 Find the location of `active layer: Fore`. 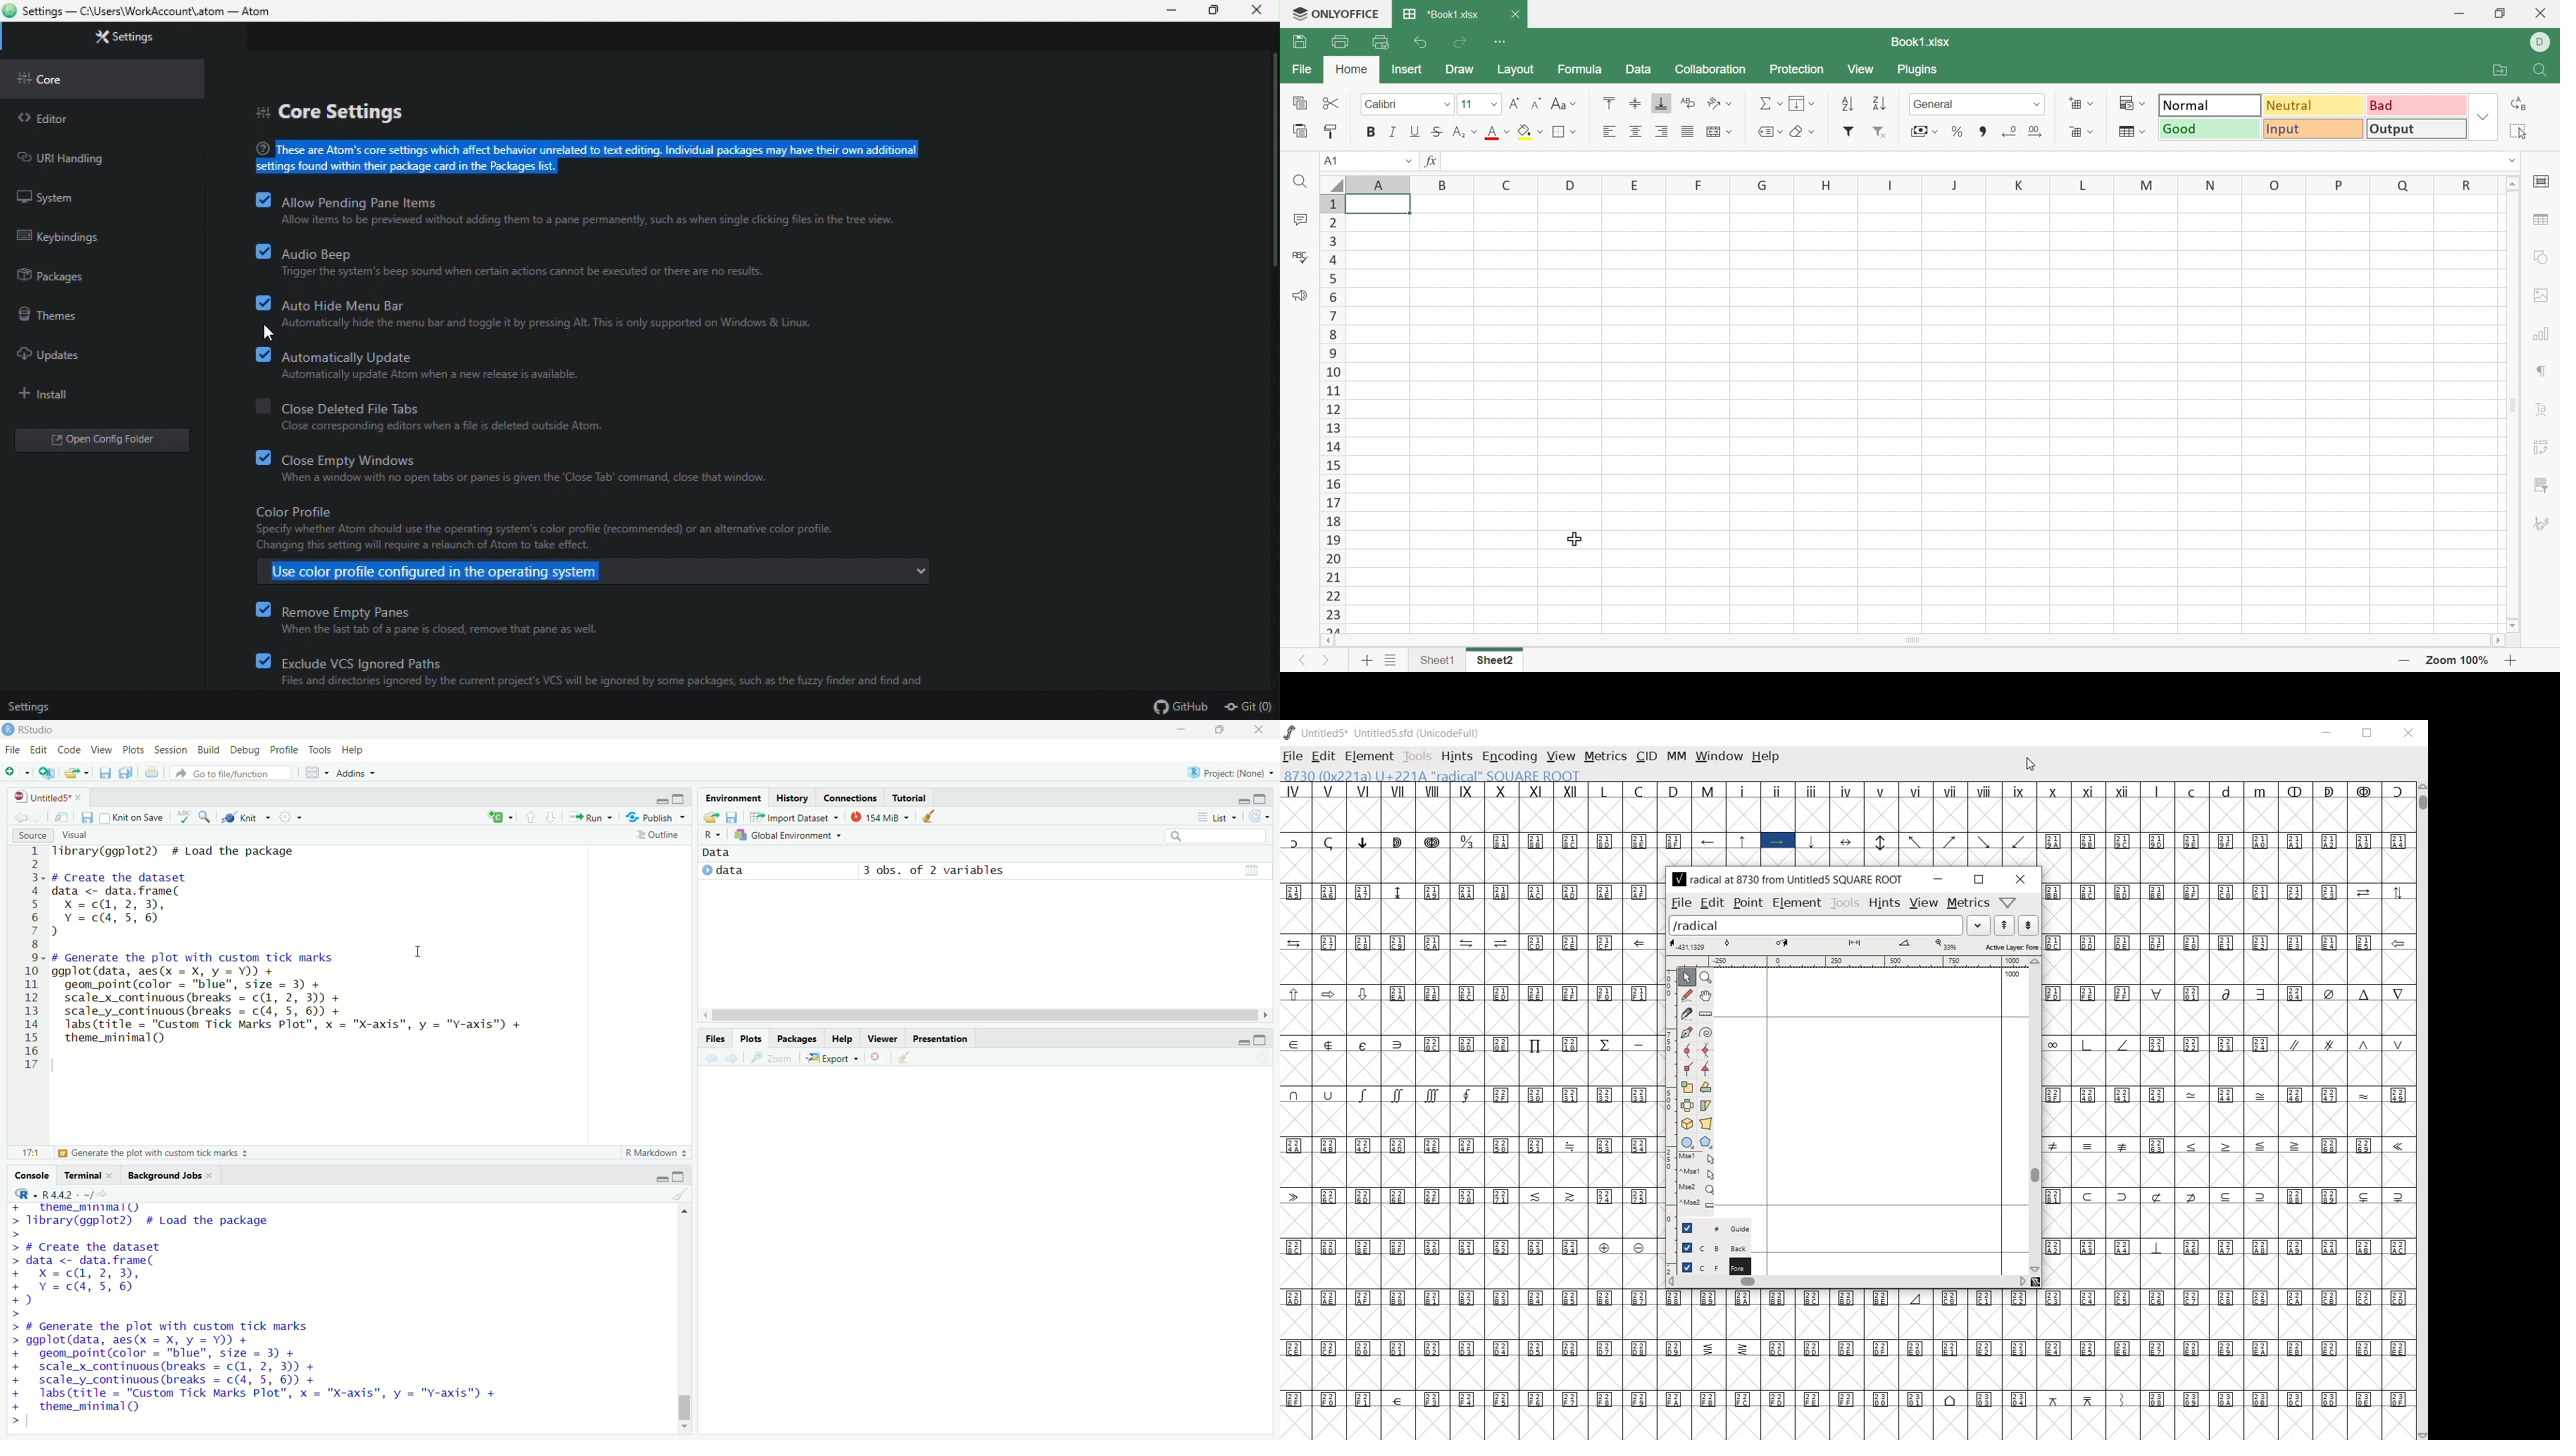

active layer: Fore is located at coordinates (1854, 944).